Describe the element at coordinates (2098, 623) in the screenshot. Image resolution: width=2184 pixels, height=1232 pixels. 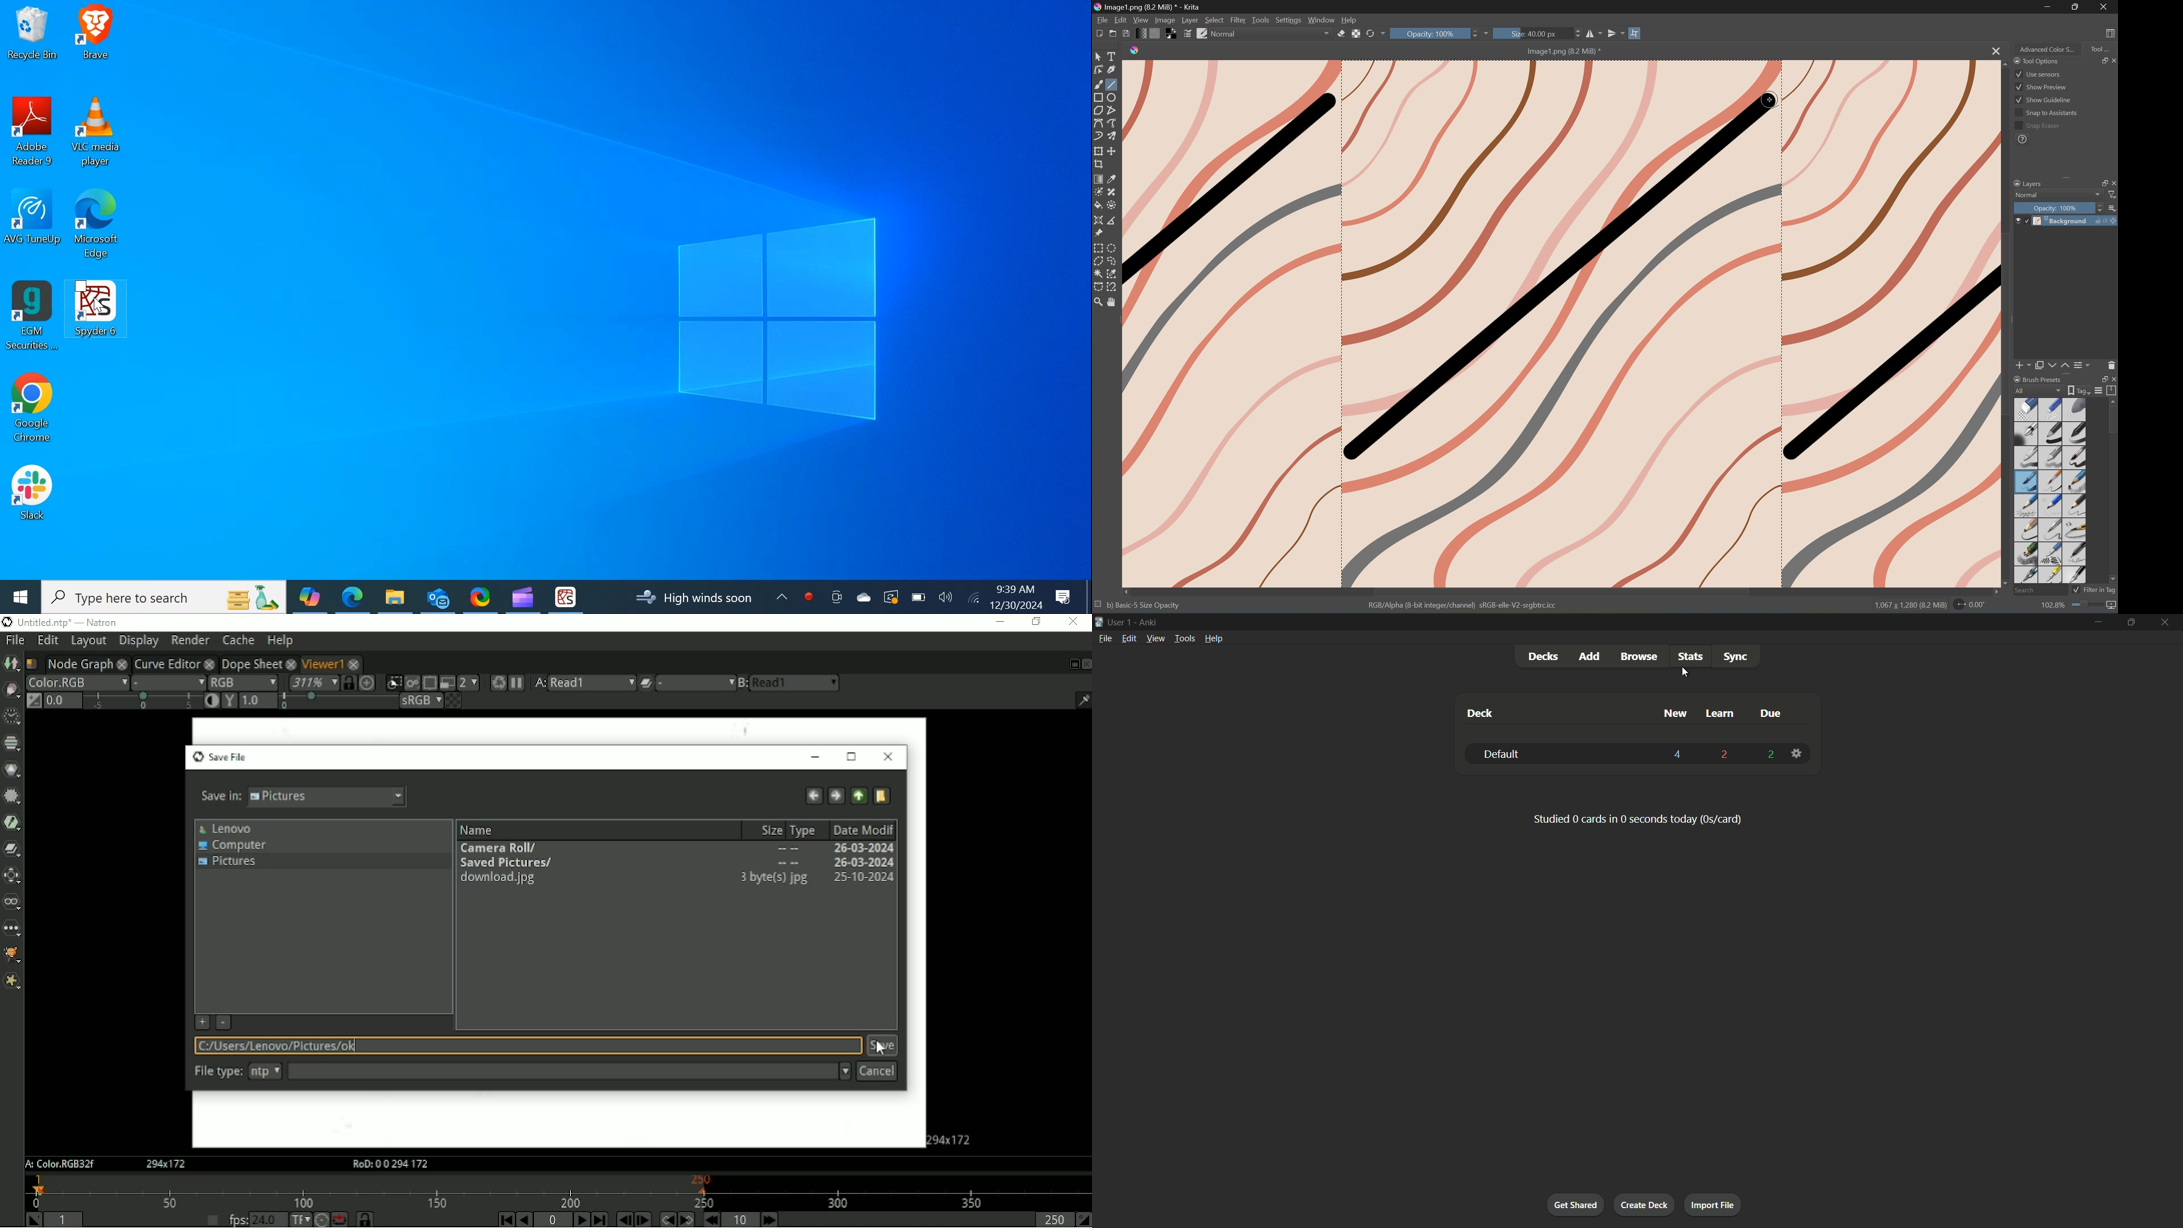
I see `minimize` at that location.